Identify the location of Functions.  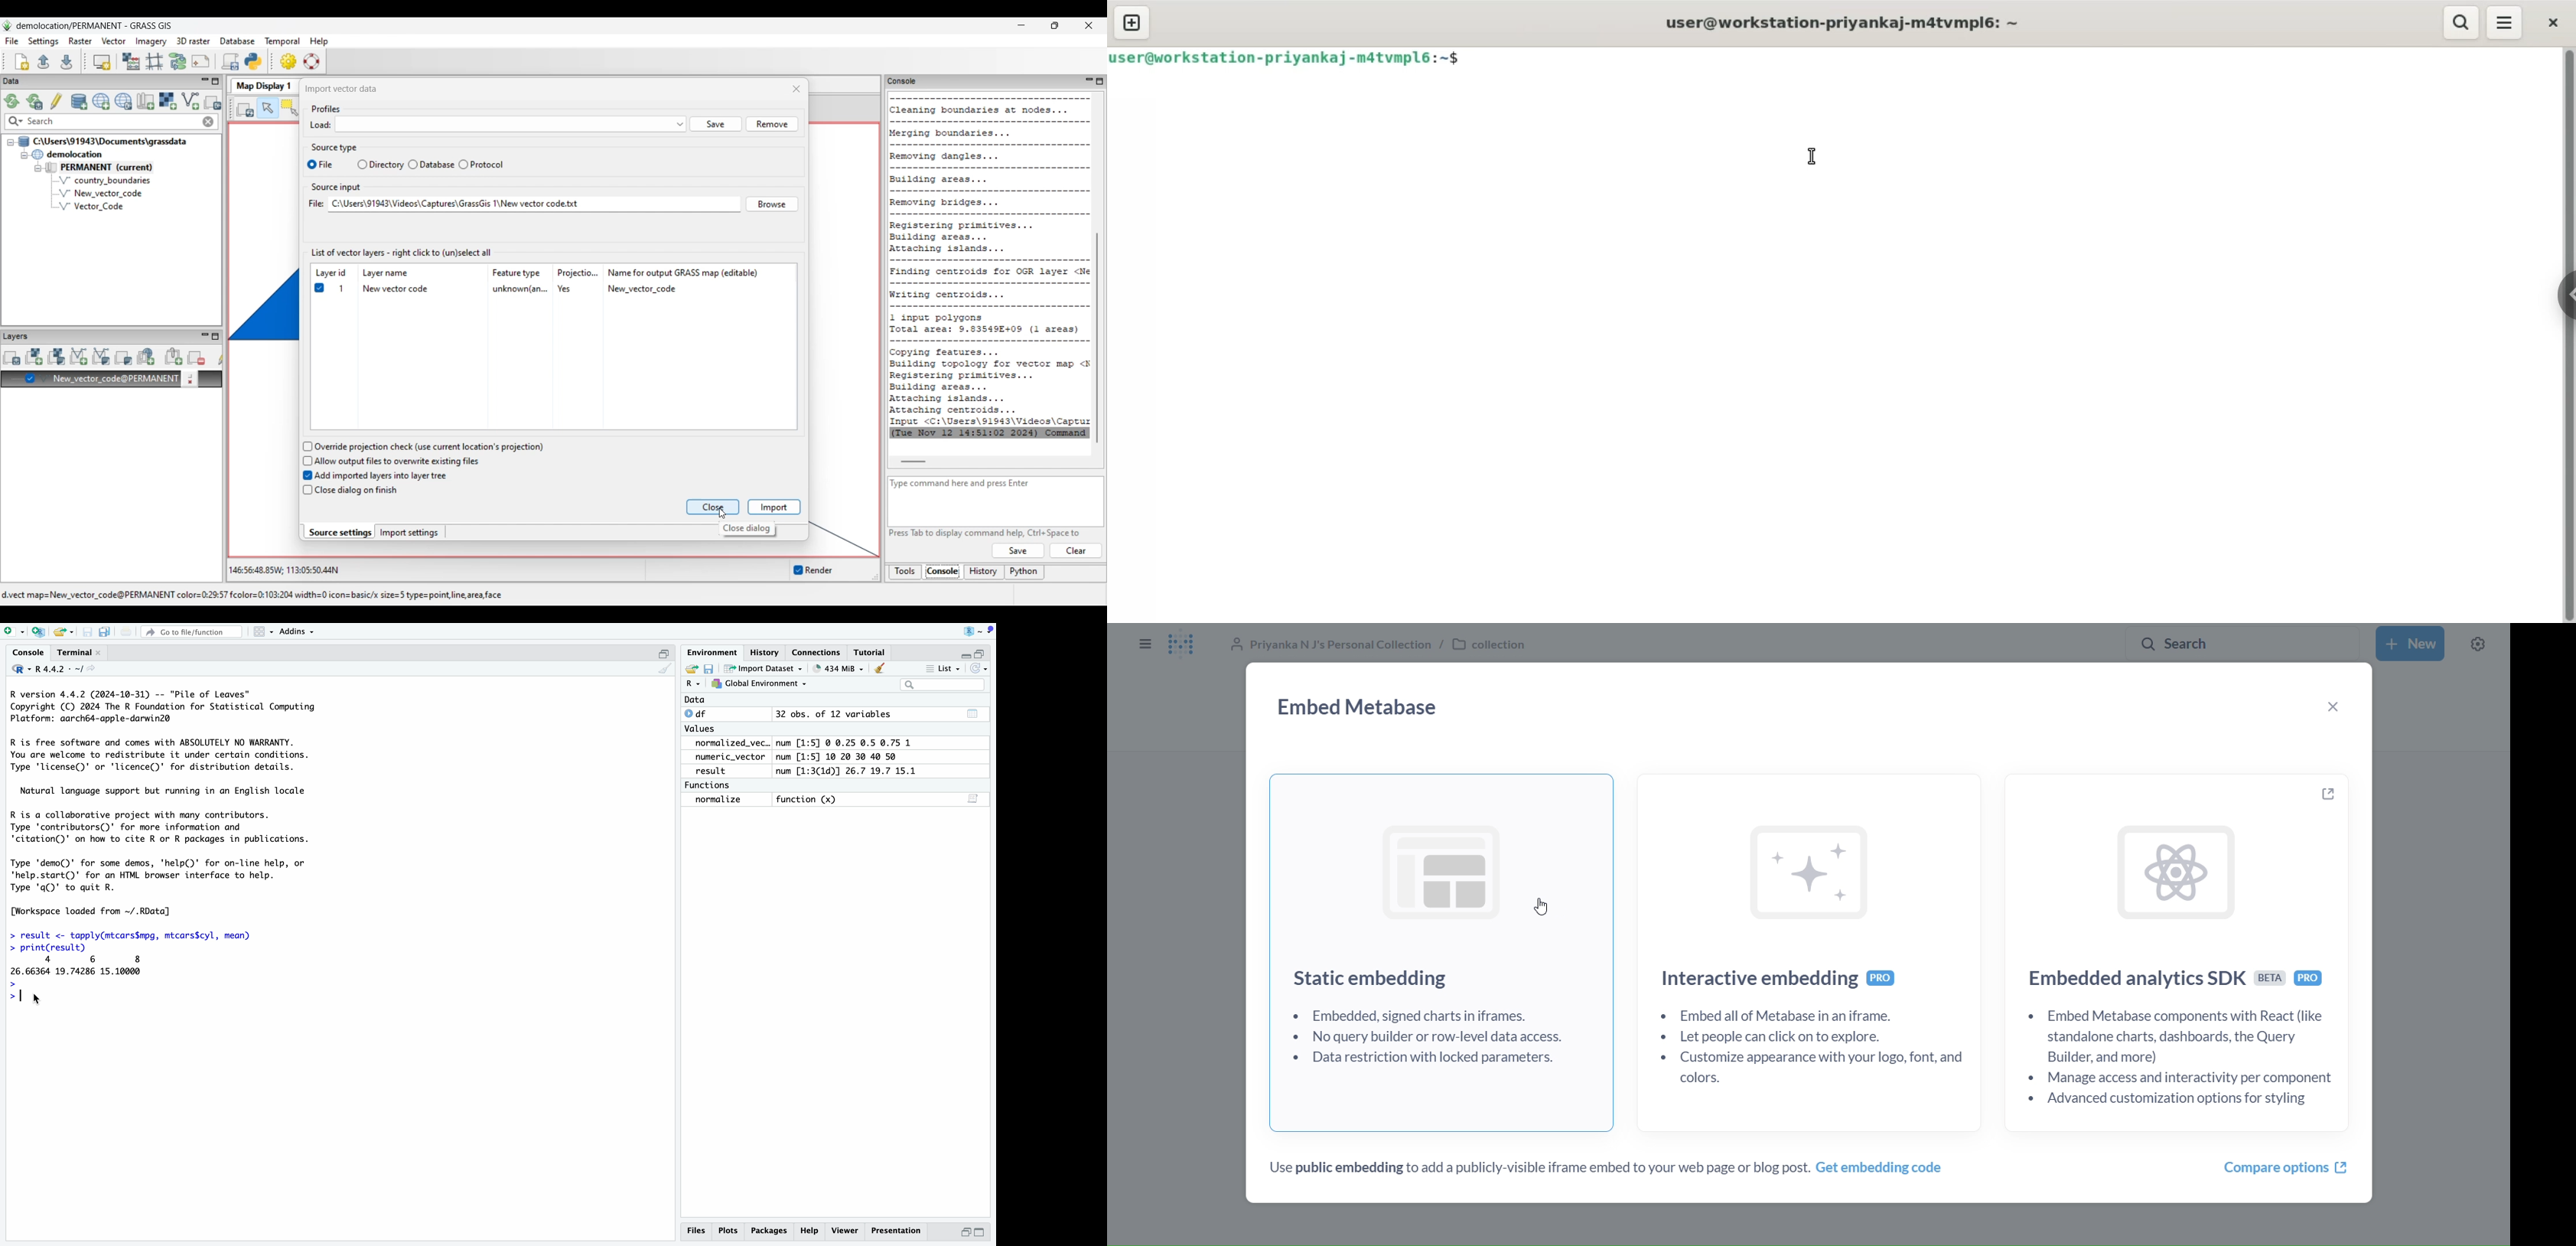
(706, 785).